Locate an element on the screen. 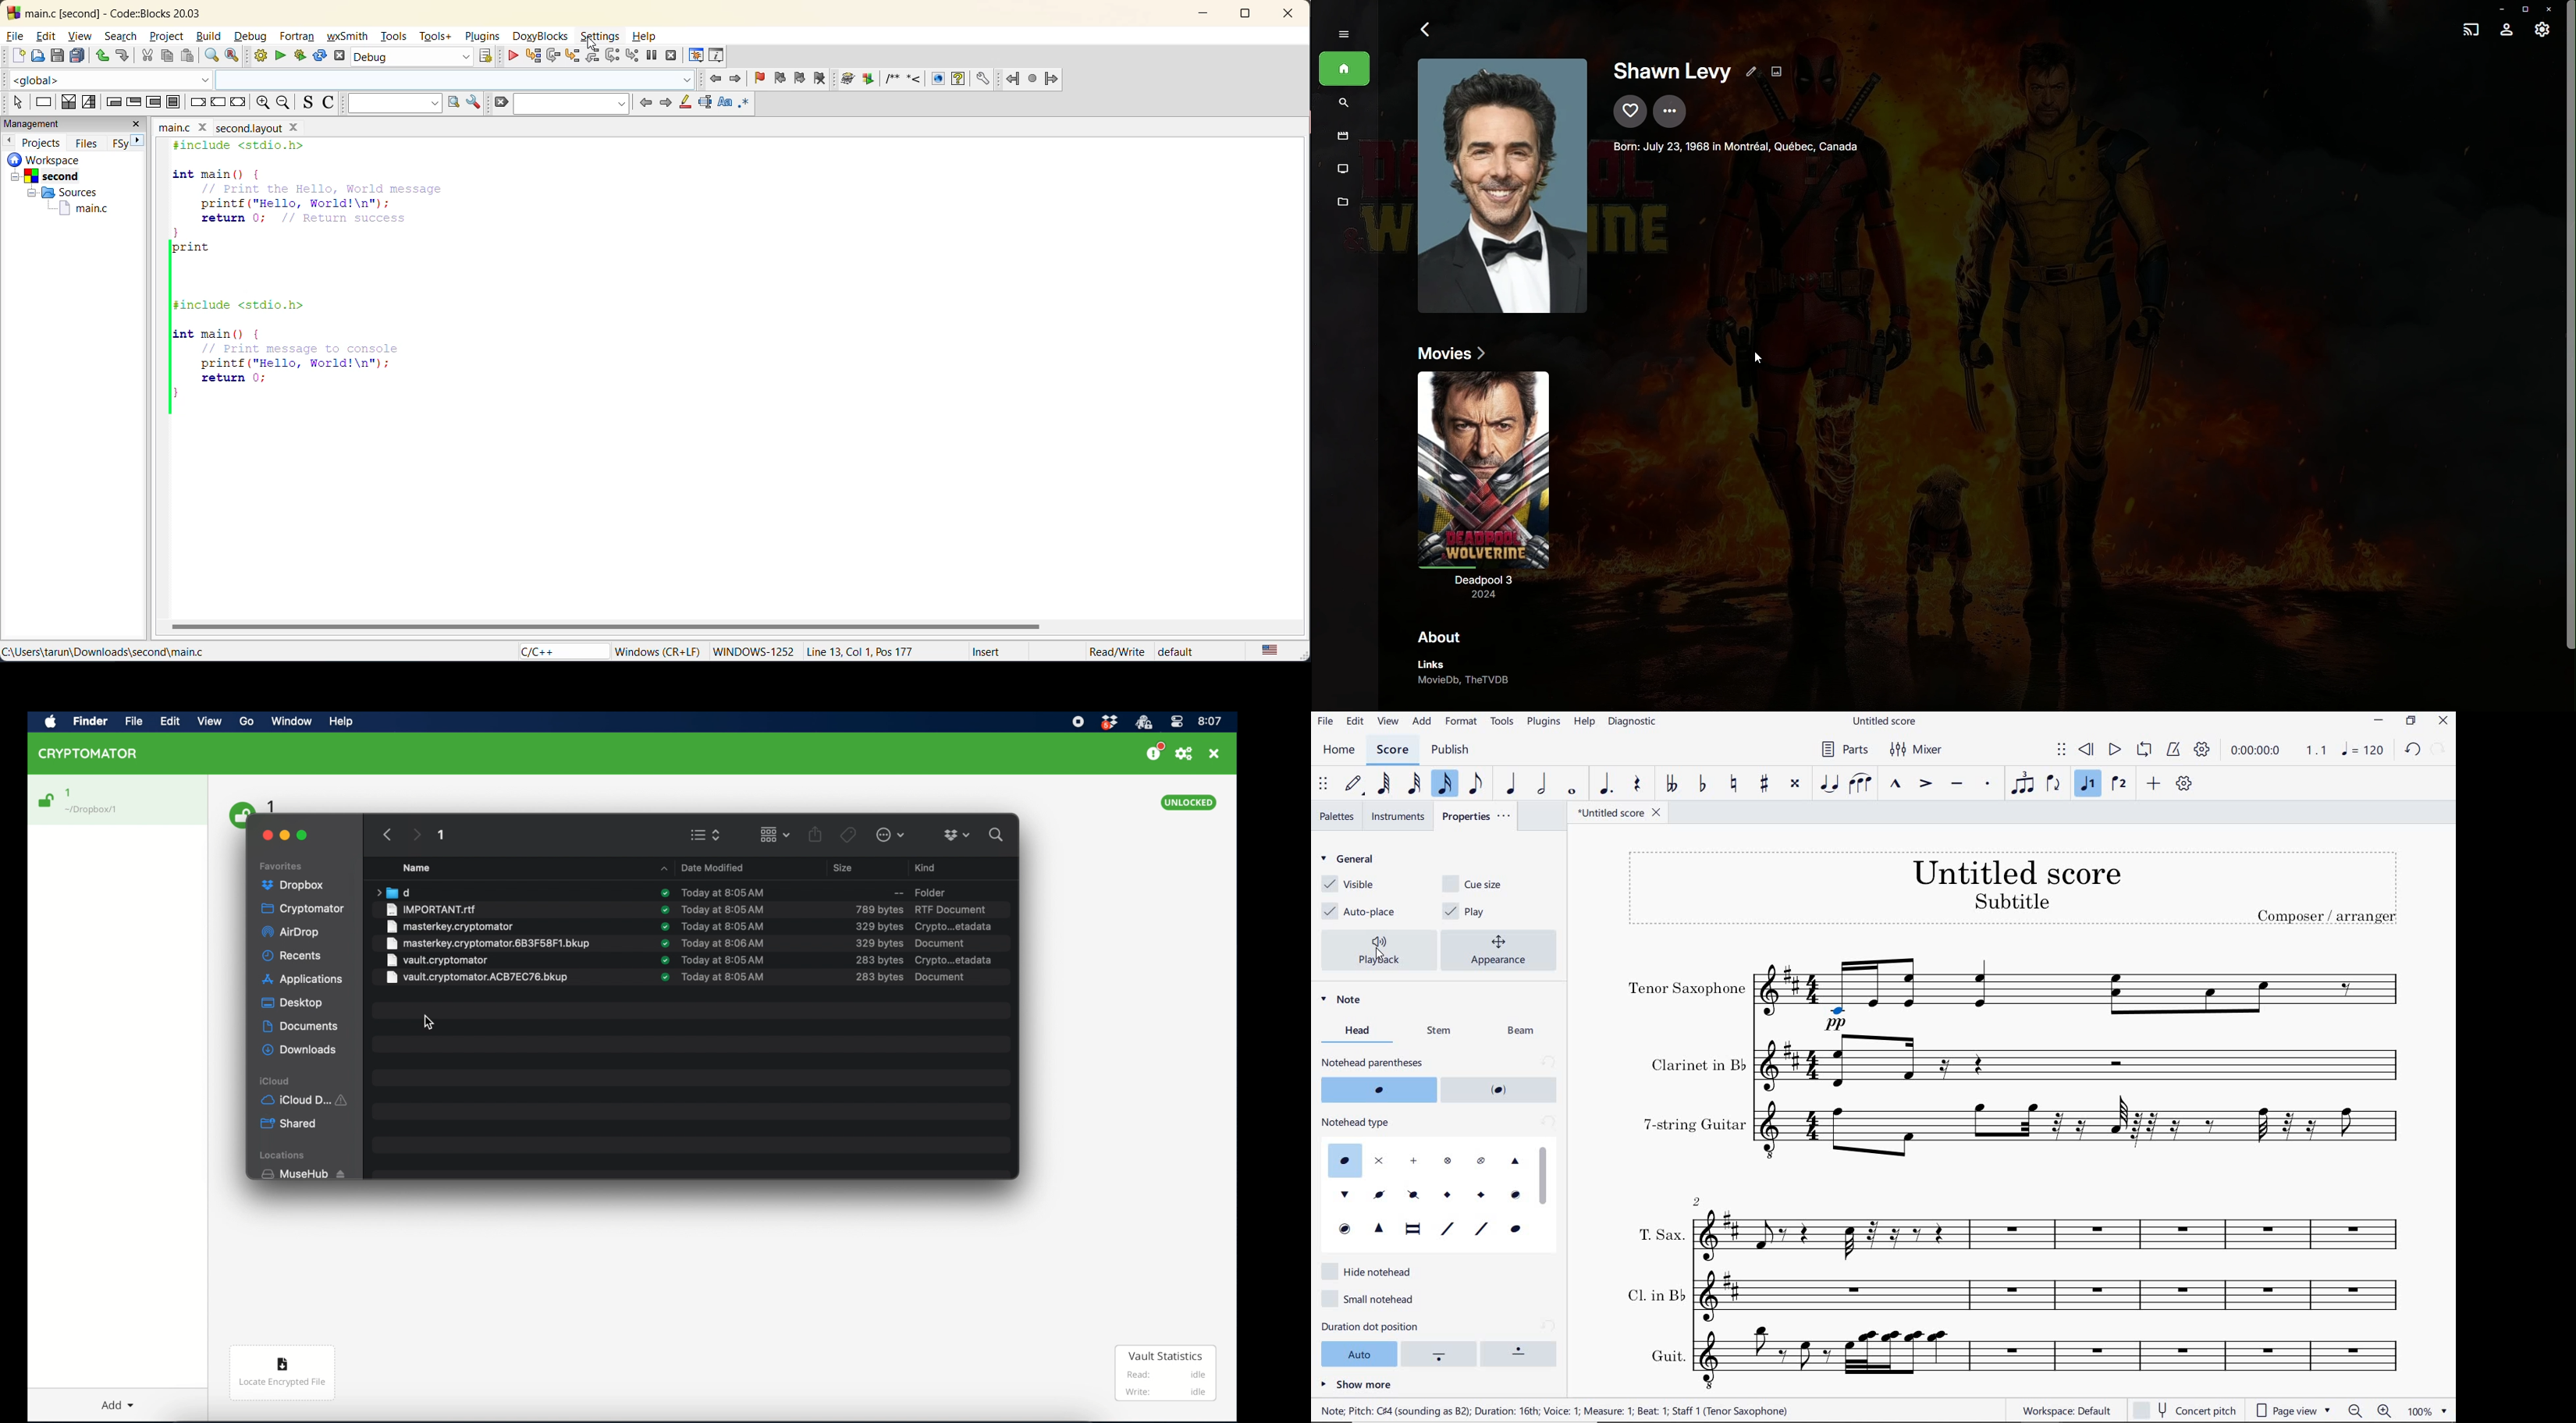 The image size is (2576, 1428). Sources is located at coordinates (59, 193).